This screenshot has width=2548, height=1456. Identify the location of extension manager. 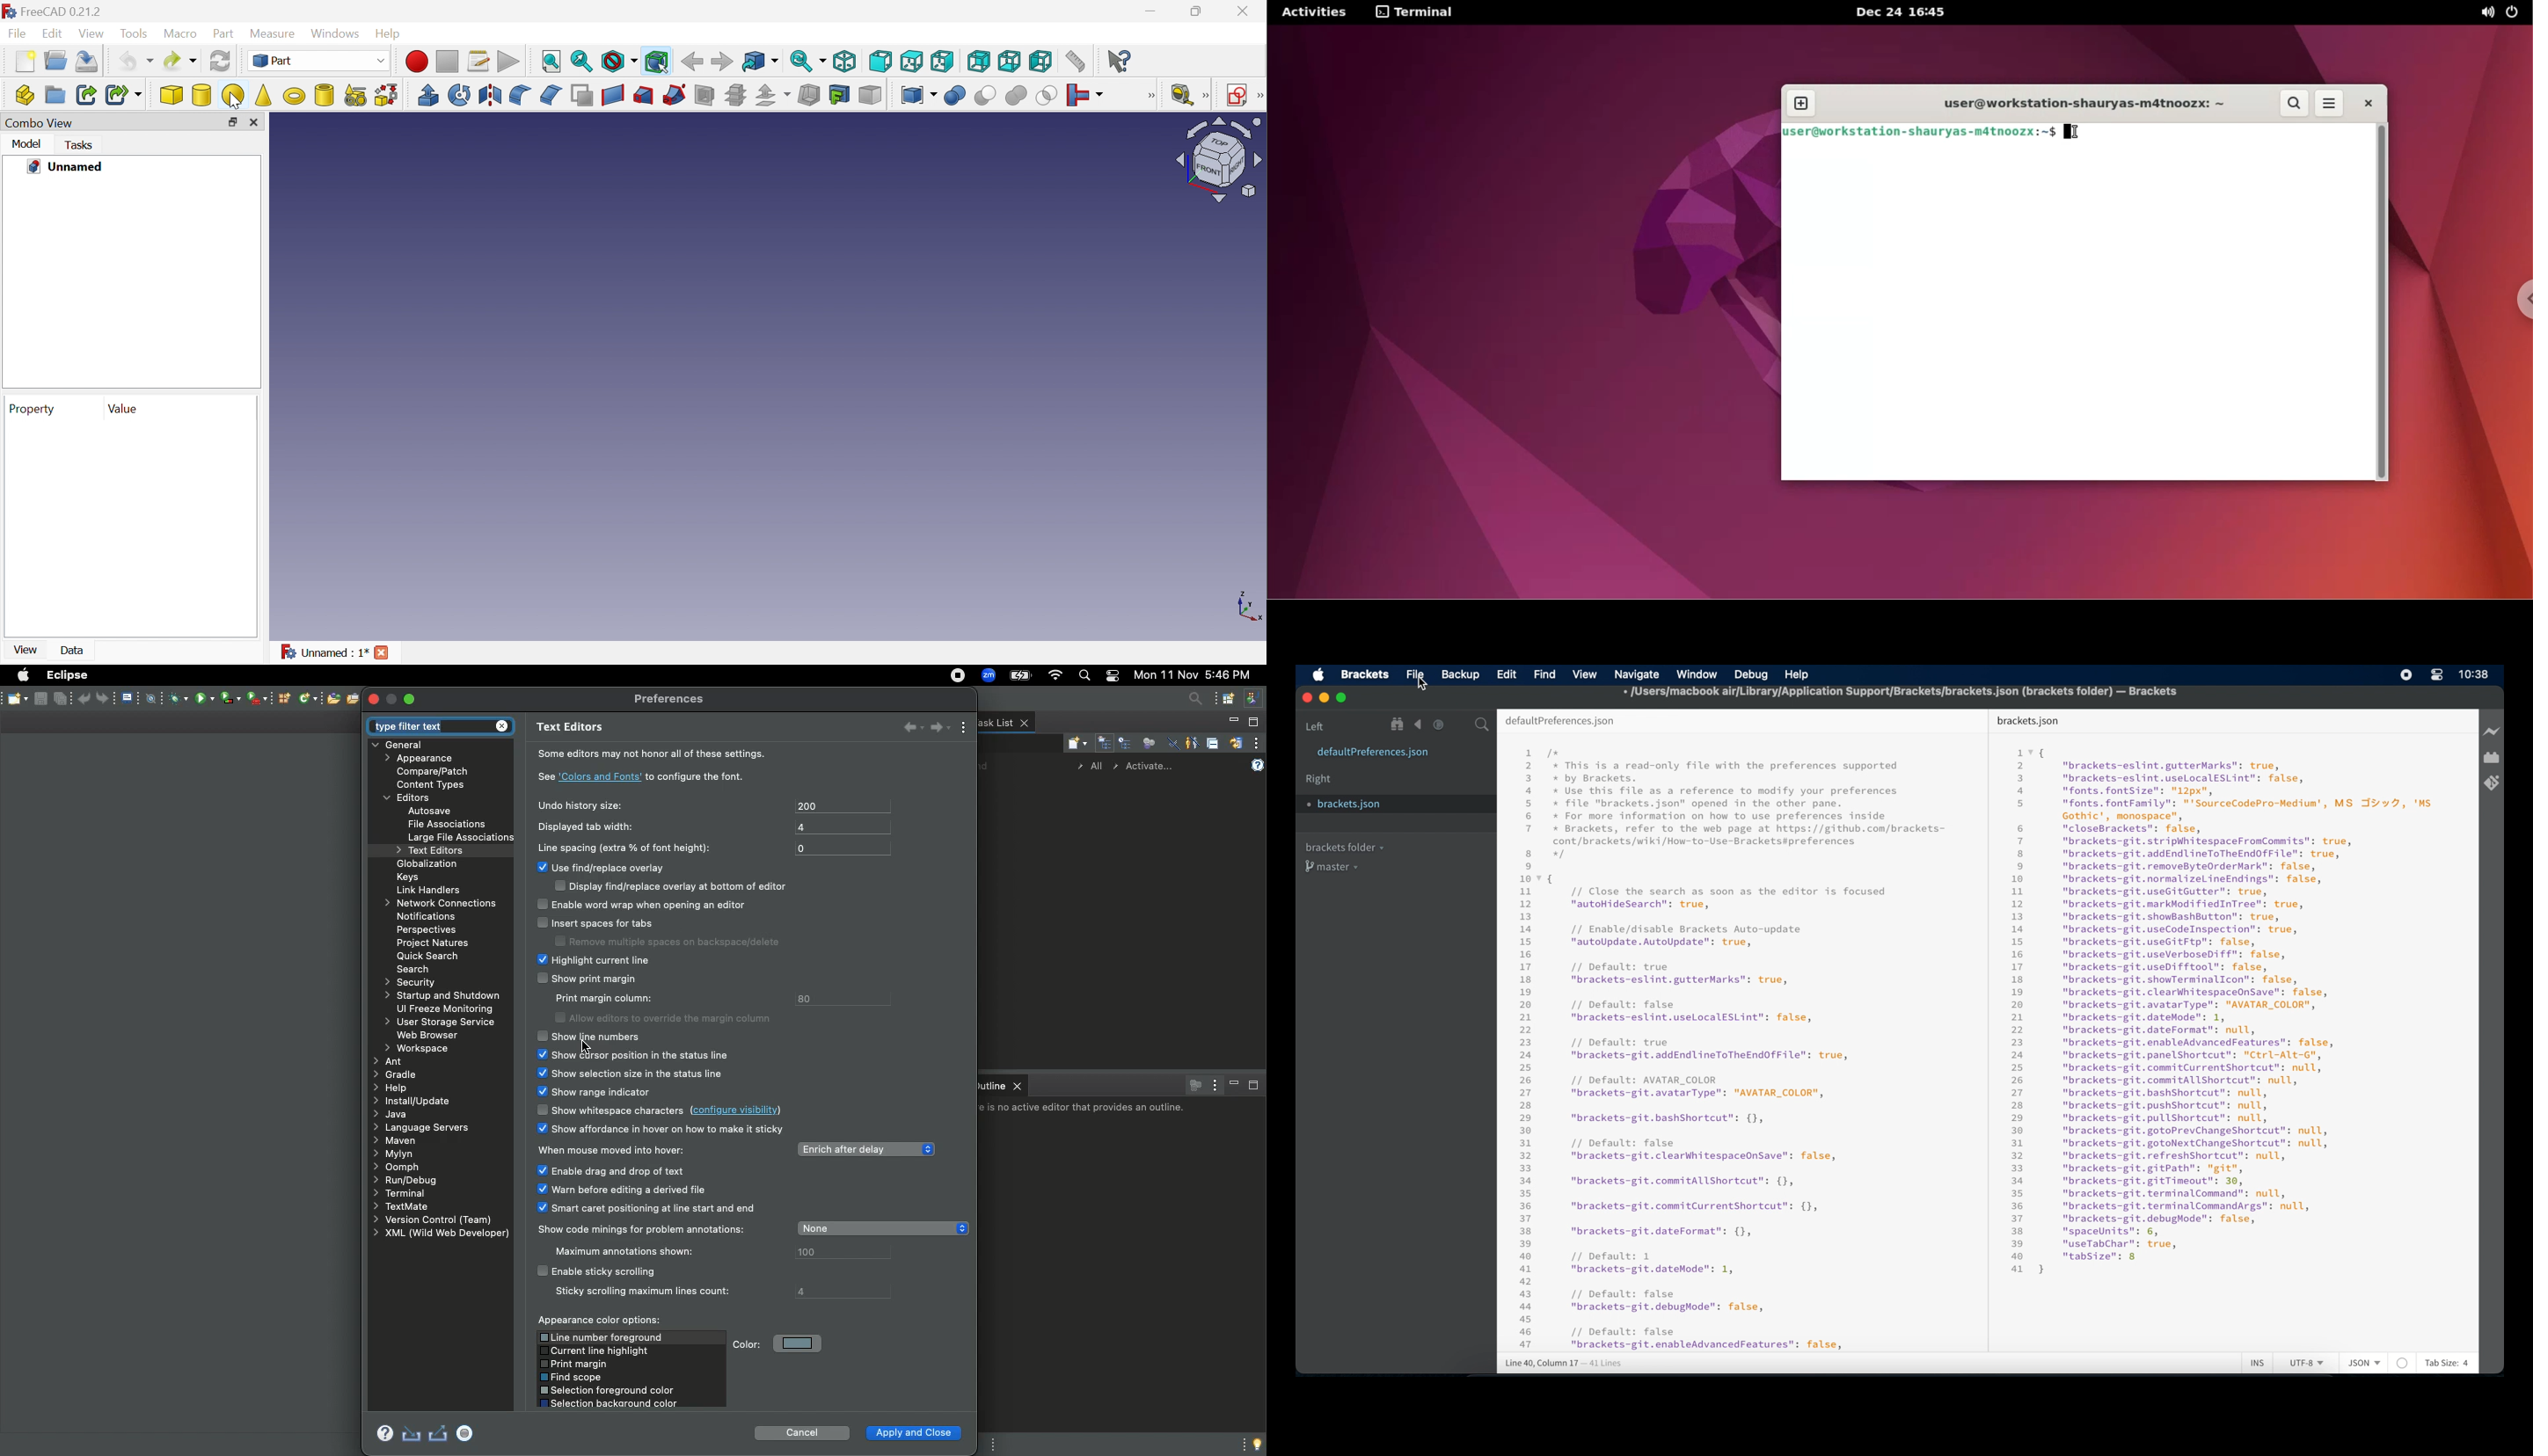
(2491, 758).